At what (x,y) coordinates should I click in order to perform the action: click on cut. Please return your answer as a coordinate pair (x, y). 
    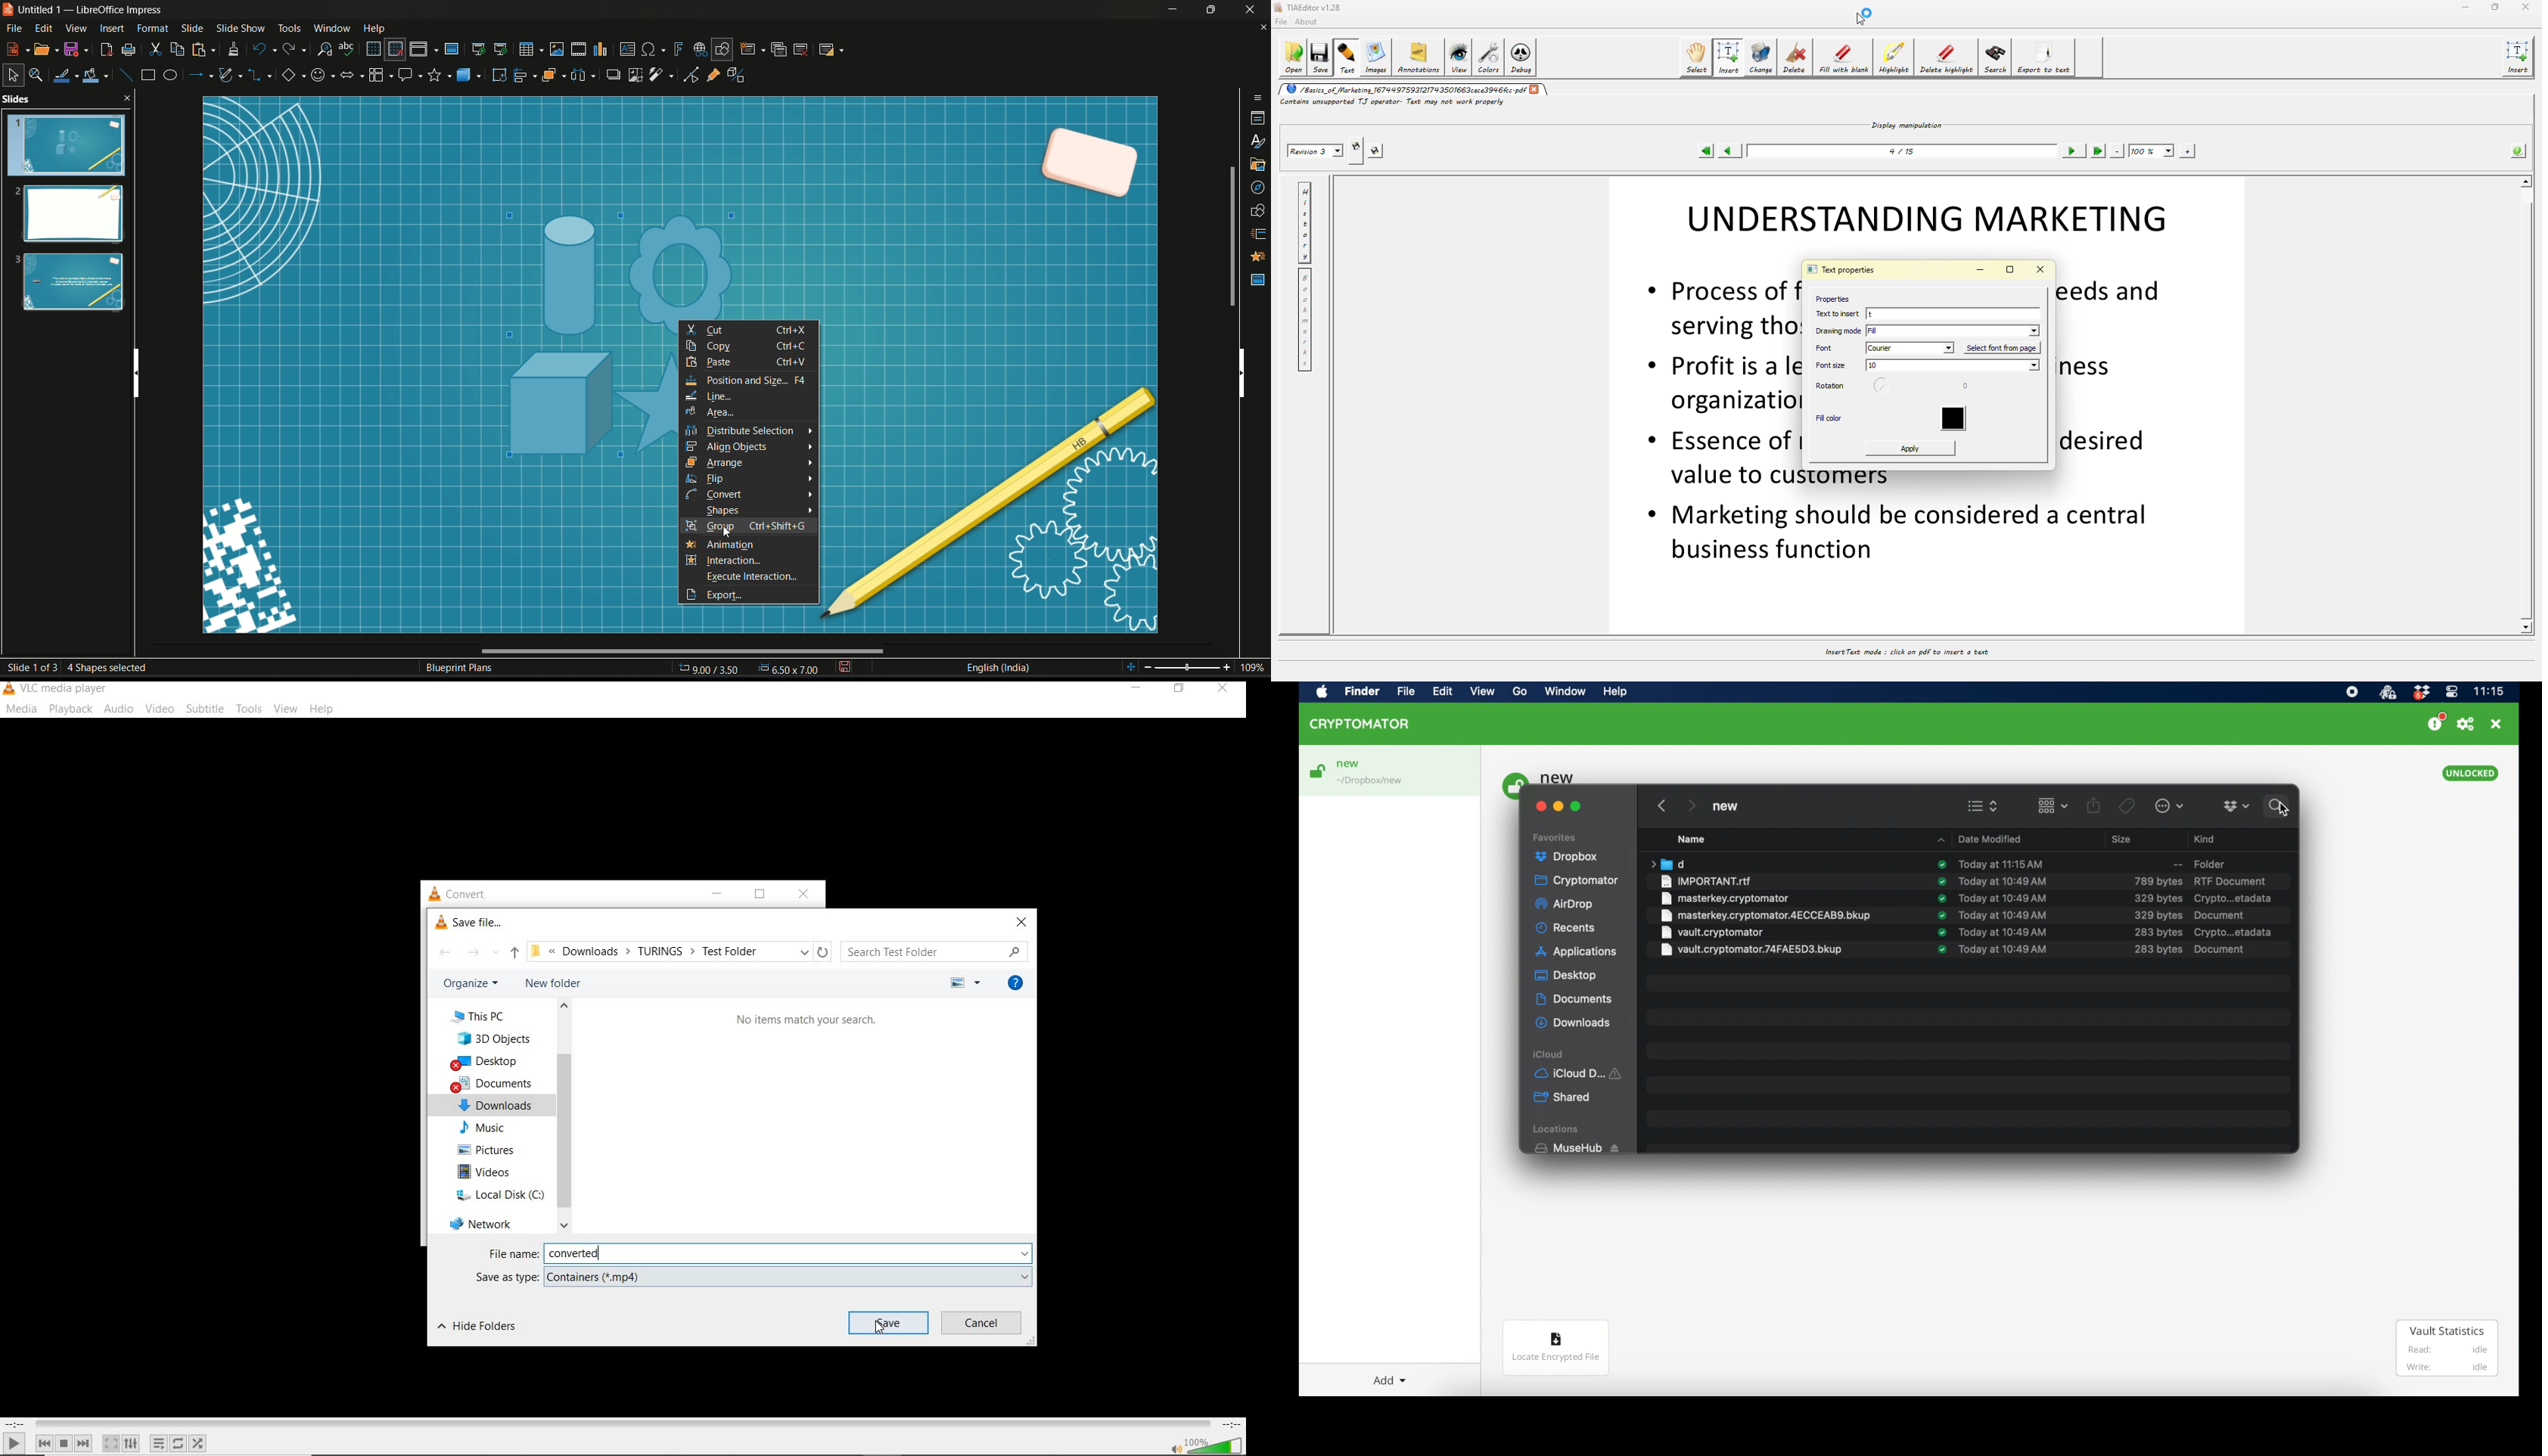
    Looking at the image, I should click on (156, 50).